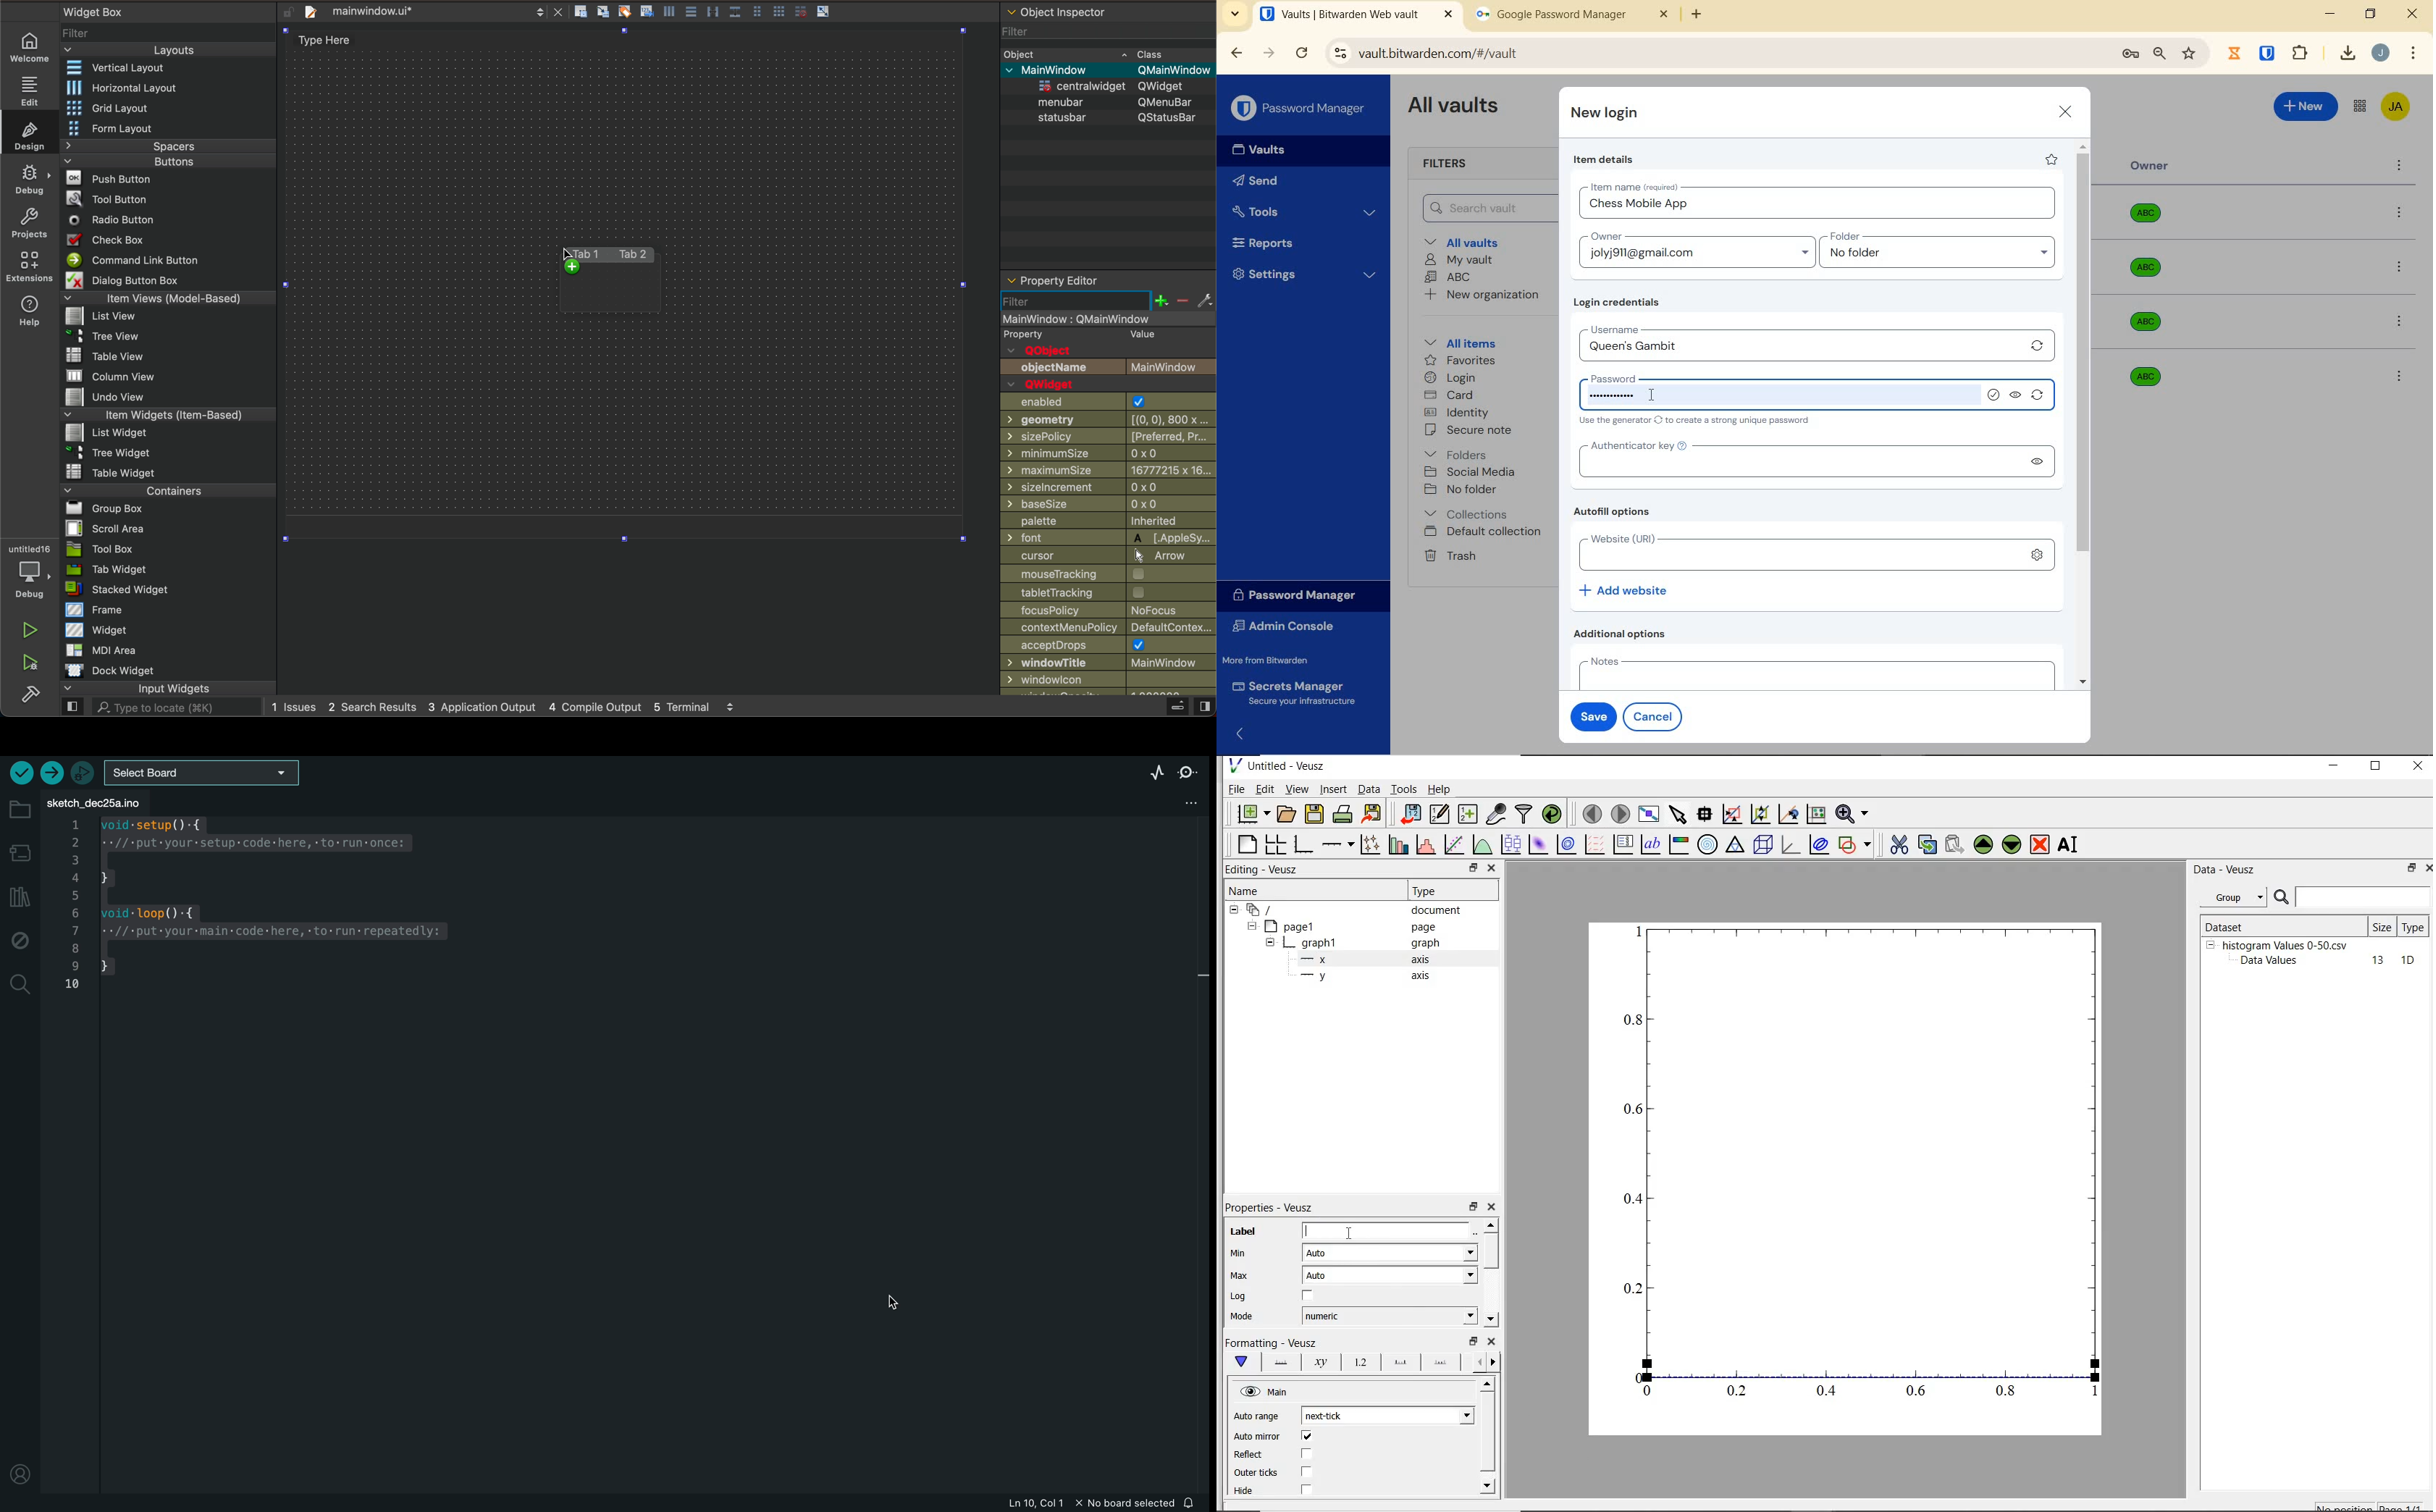 The width and height of the screenshot is (2436, 1512). I want to click on owner, so click(1605, 238).